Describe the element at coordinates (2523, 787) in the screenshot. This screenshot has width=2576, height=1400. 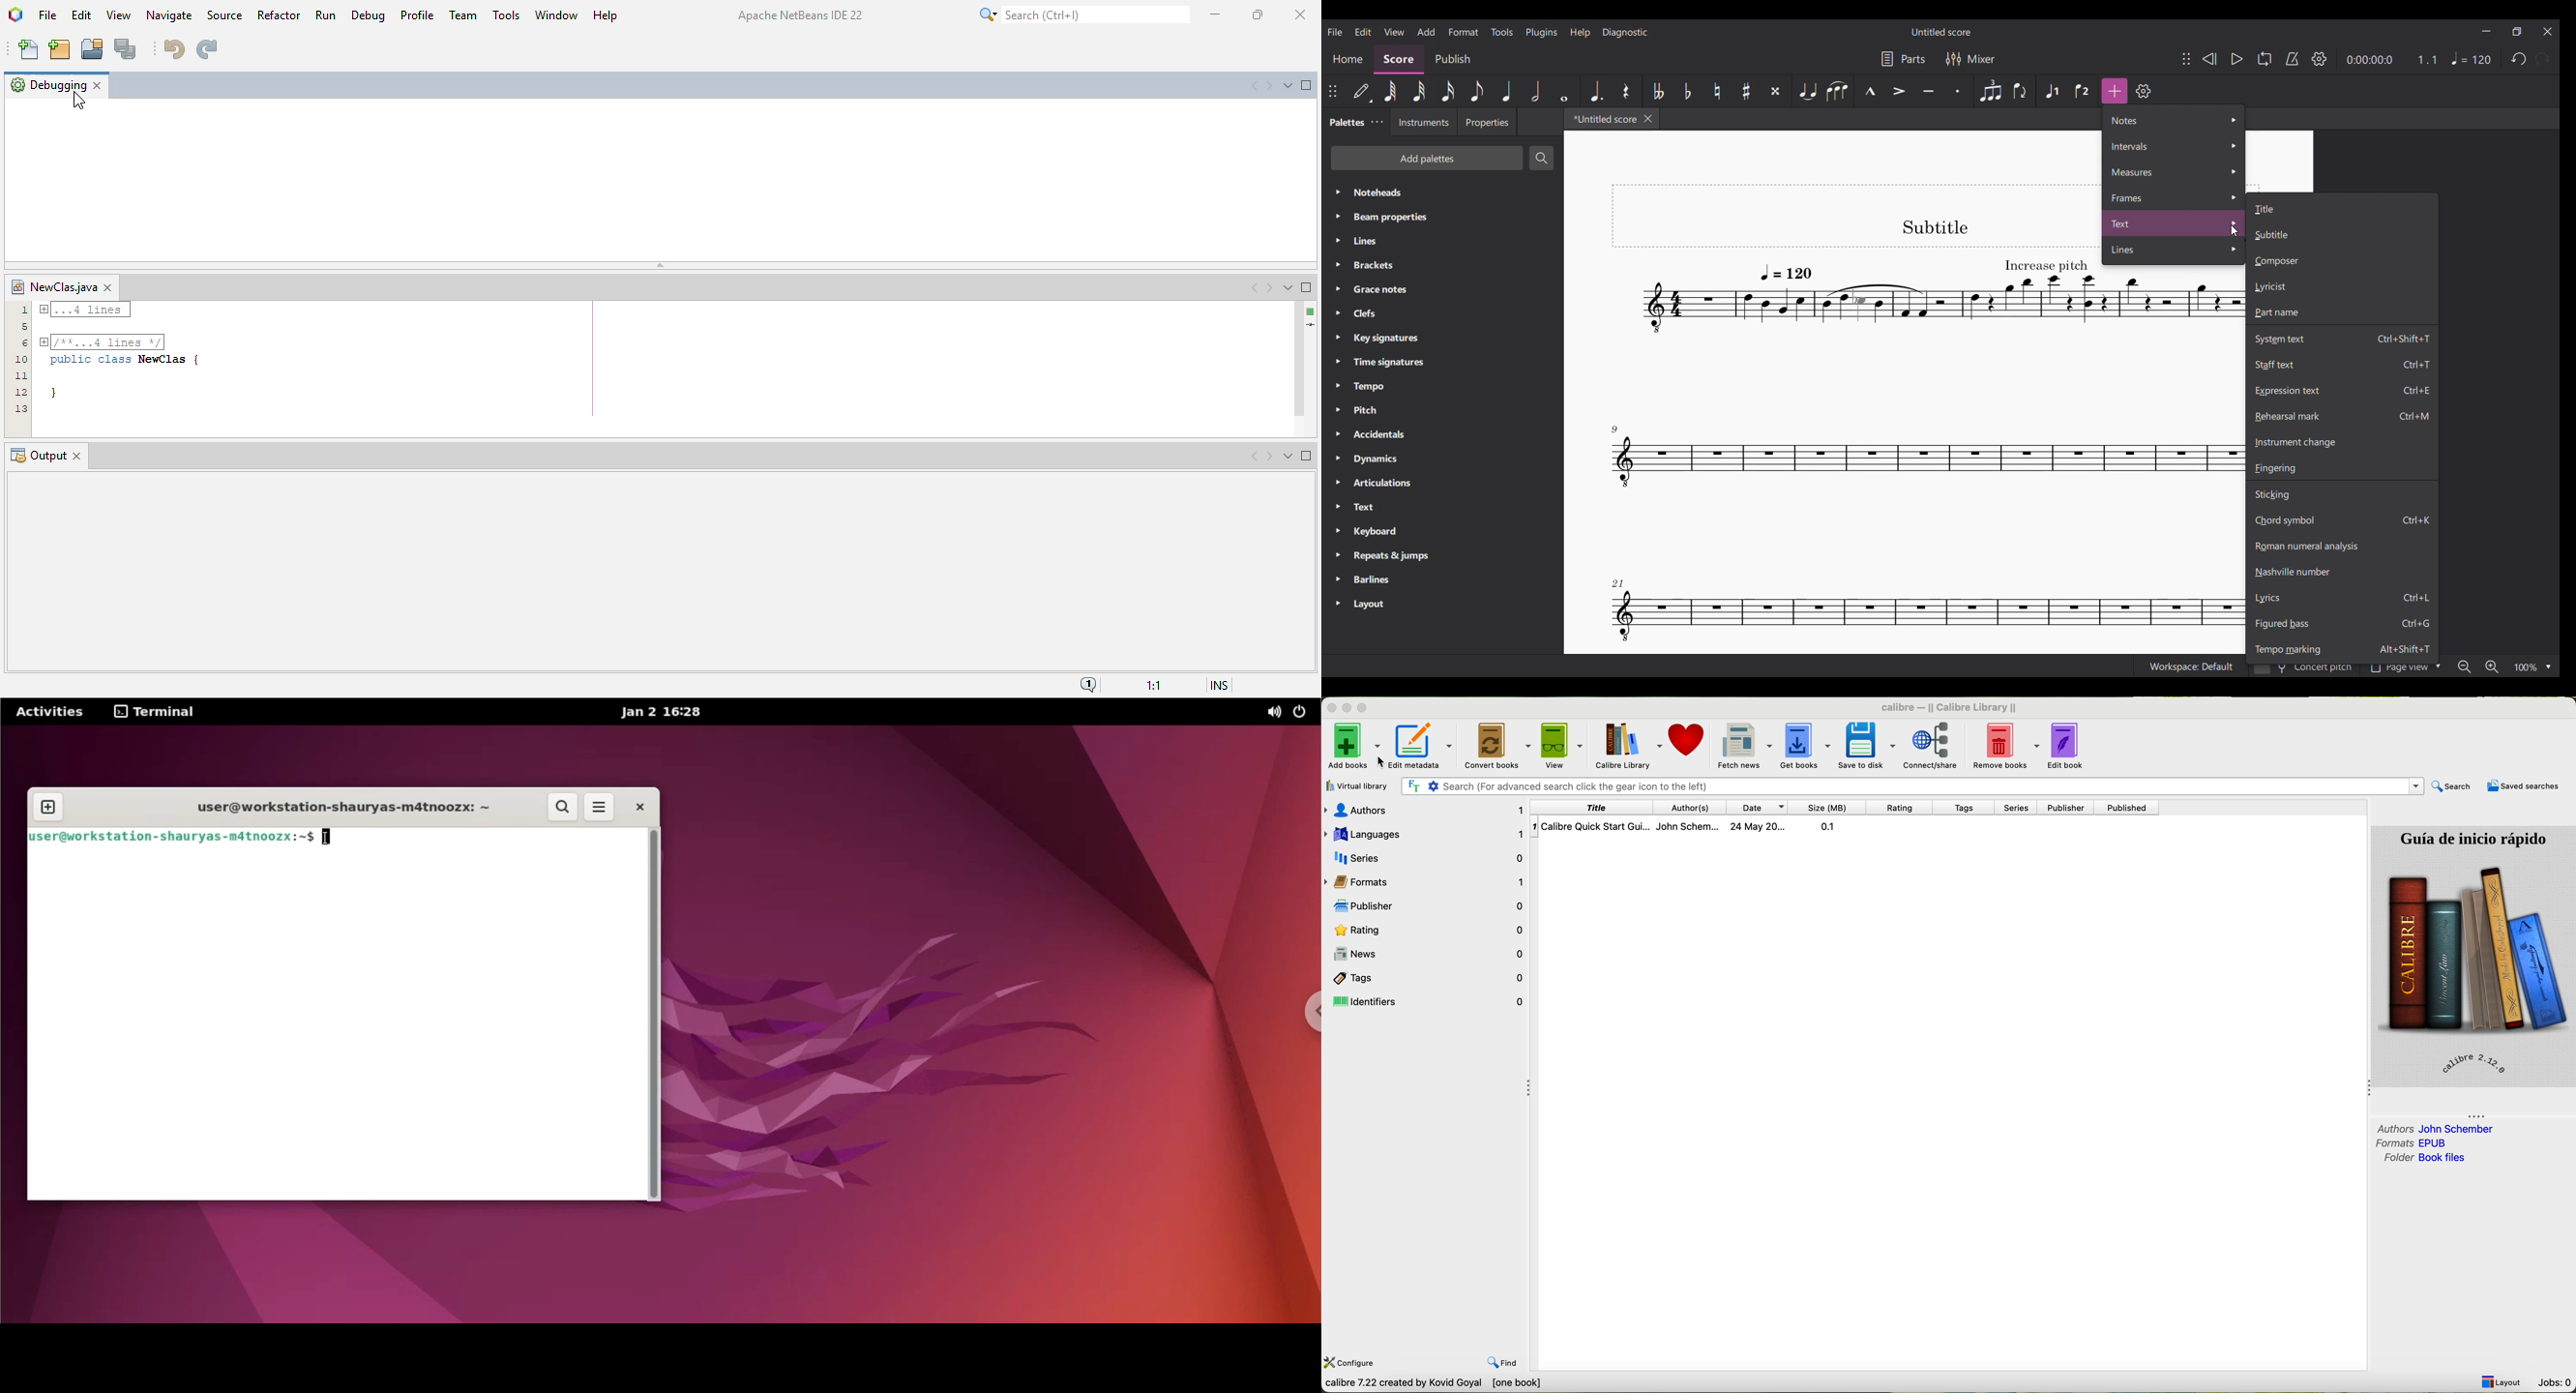
I see `saved searches` at that location.